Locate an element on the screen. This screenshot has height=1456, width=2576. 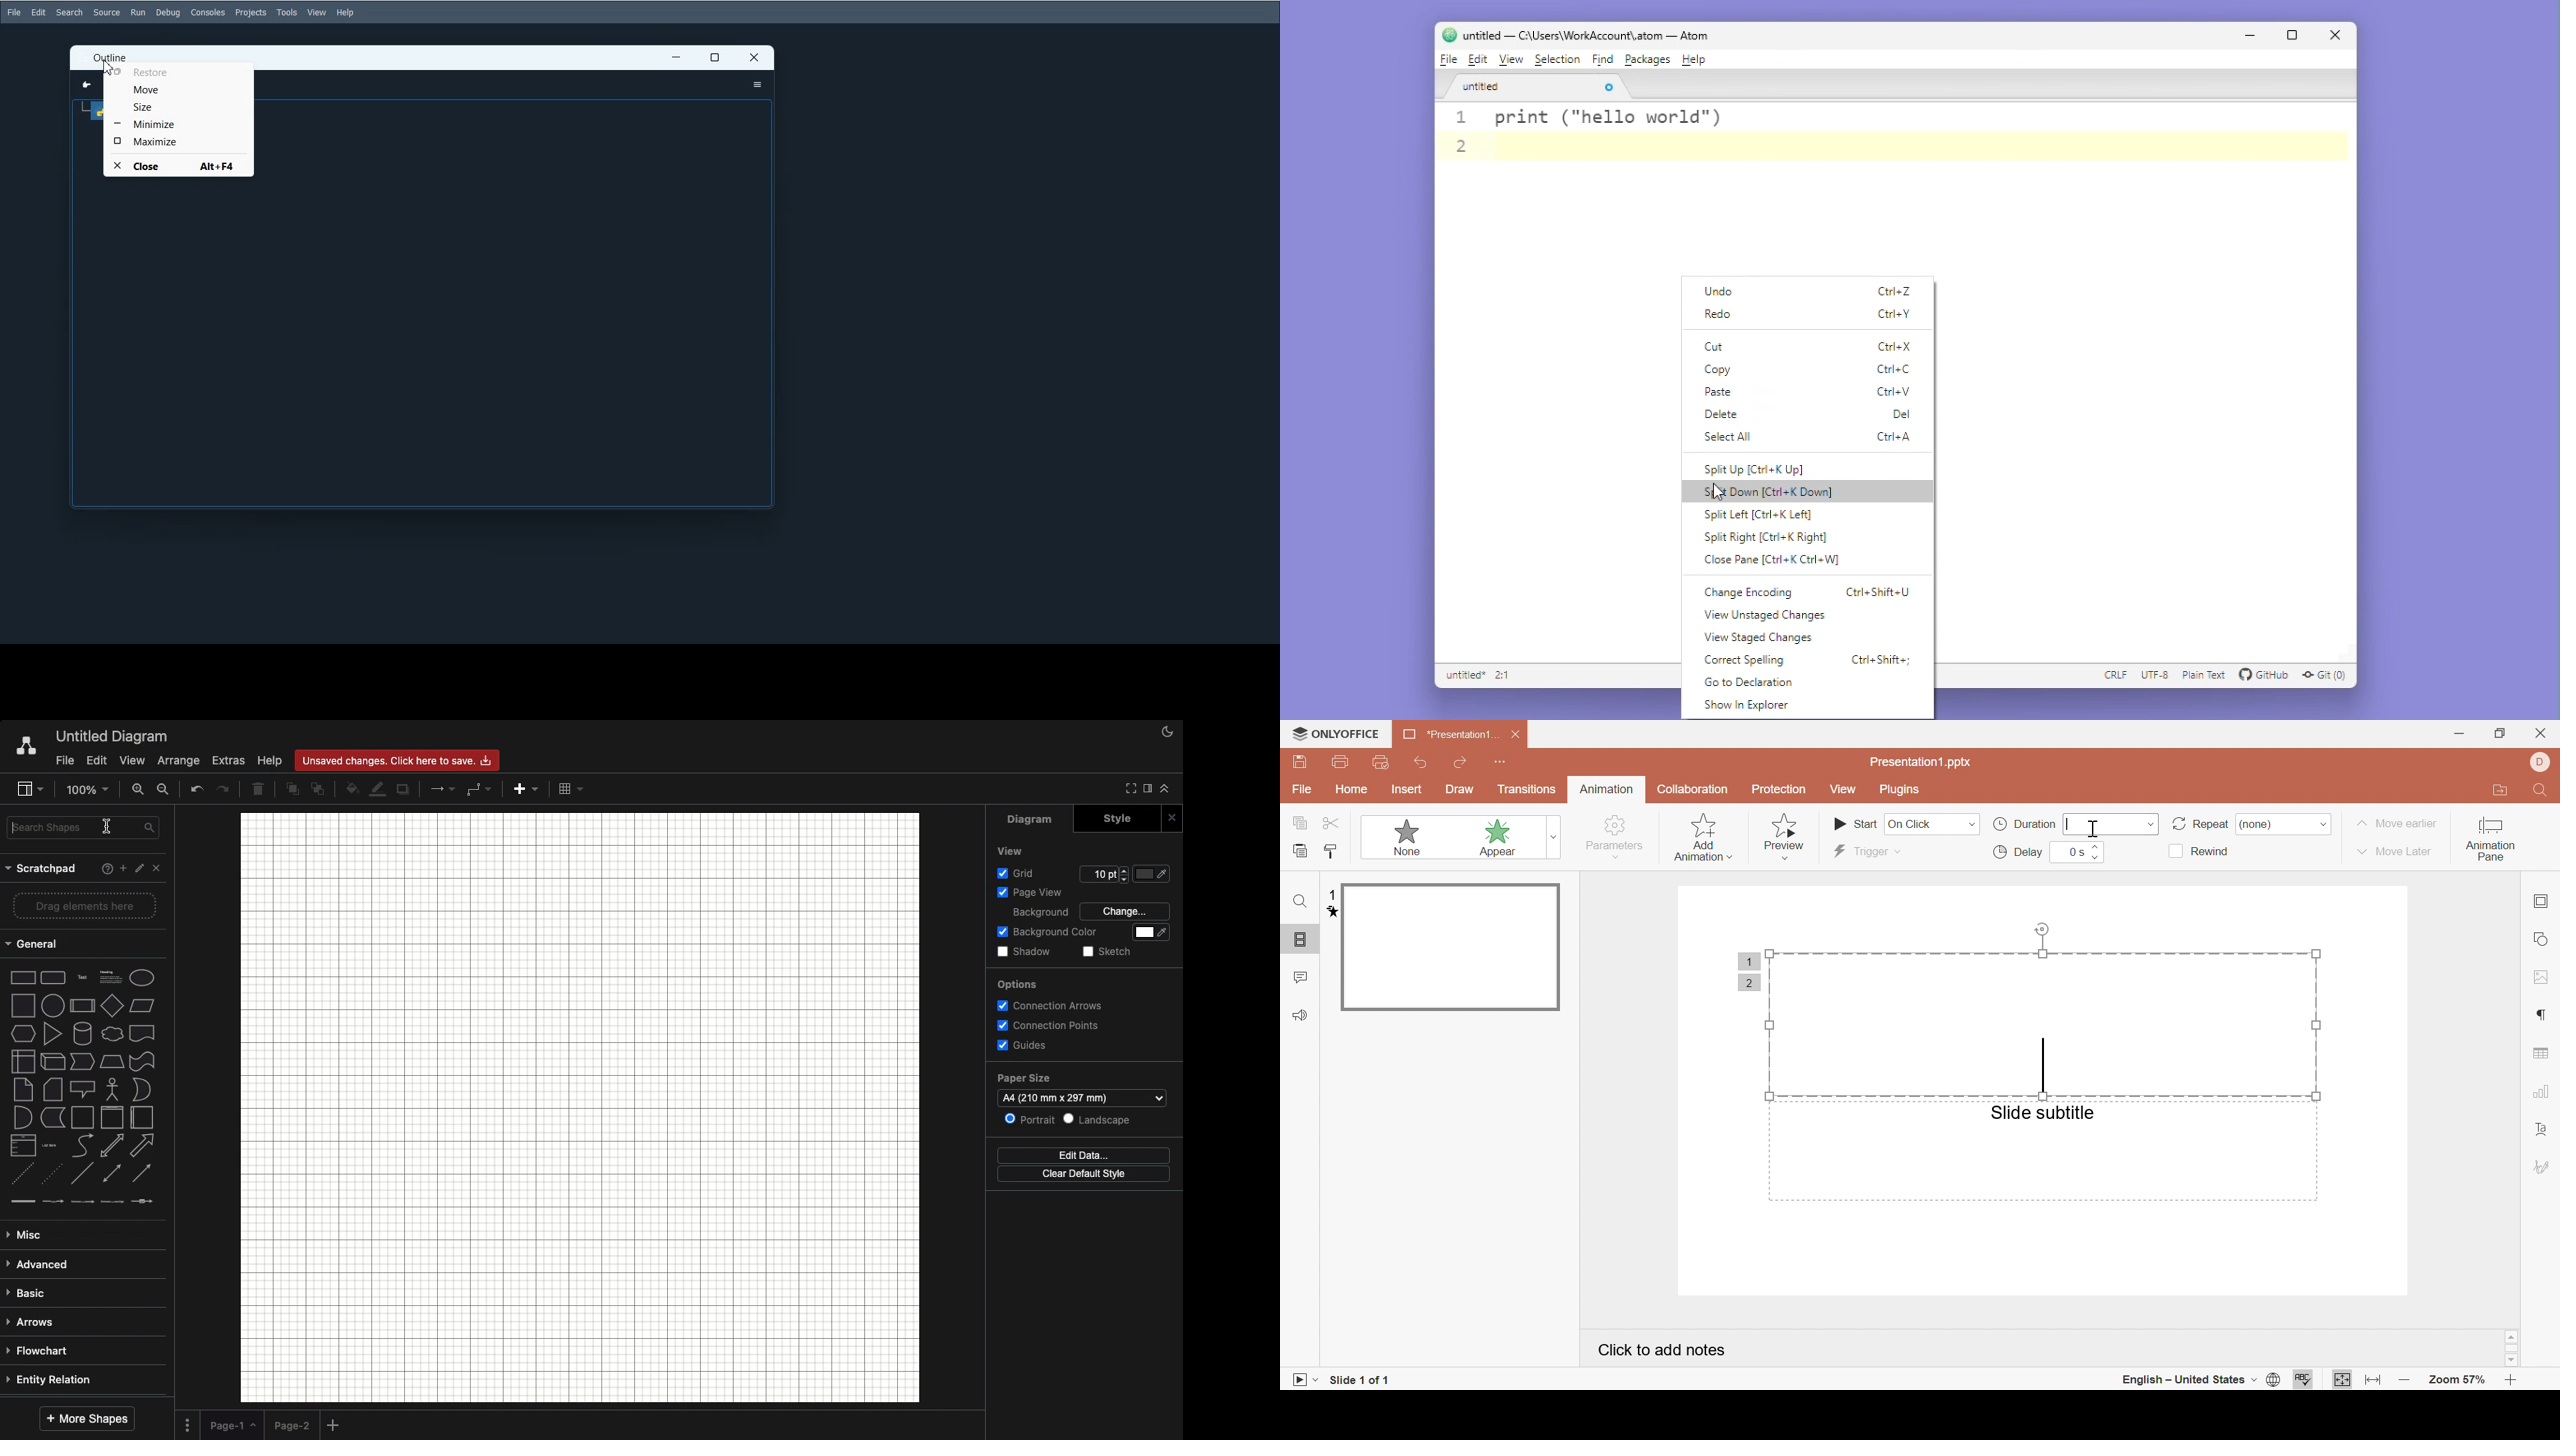
Fullscreen is located at coordinates (1128, 788).